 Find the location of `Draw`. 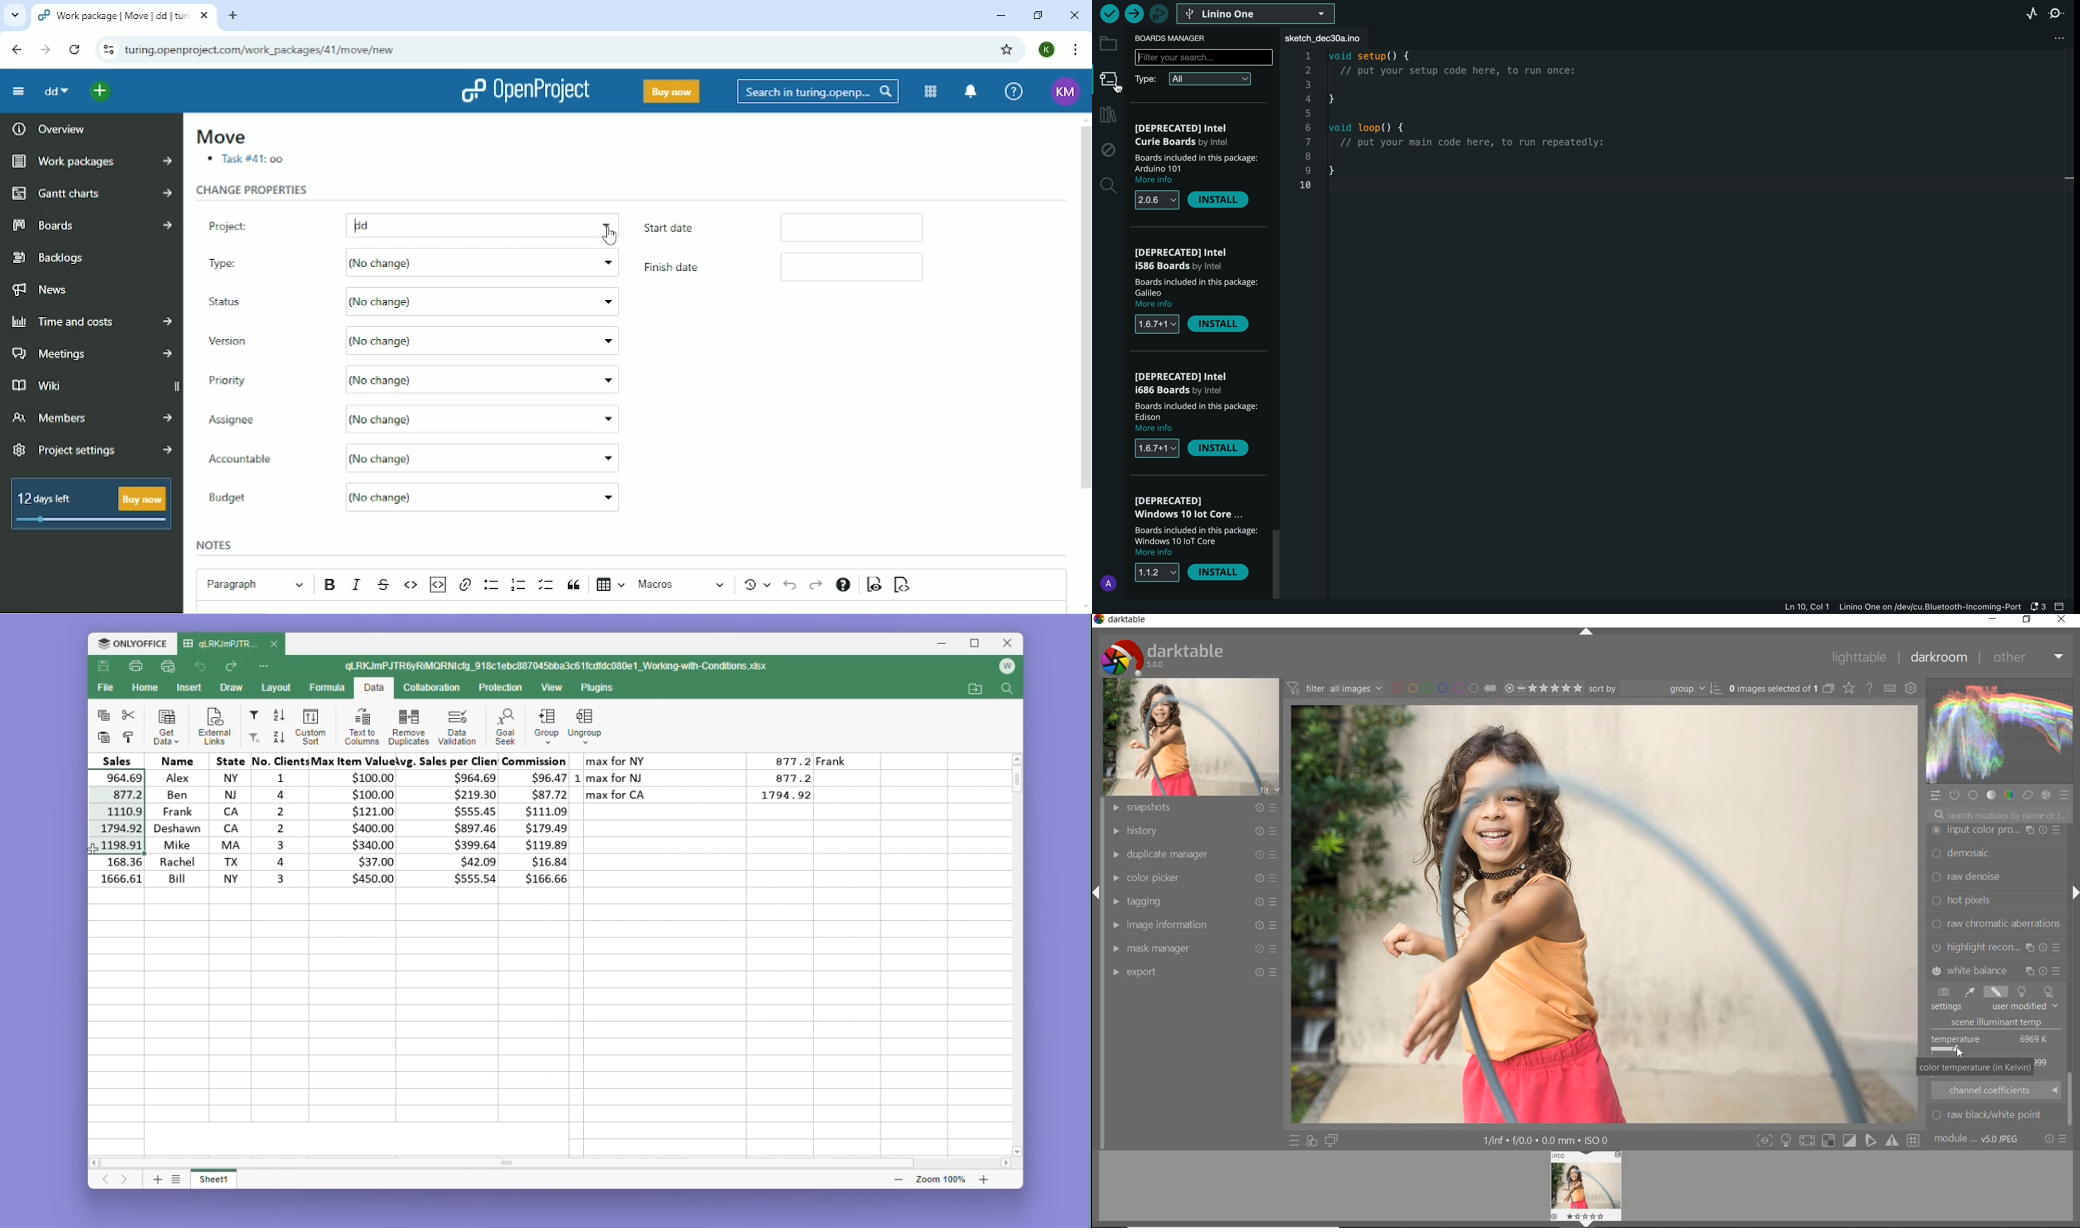

Draw is located at coordinates (230, 688).